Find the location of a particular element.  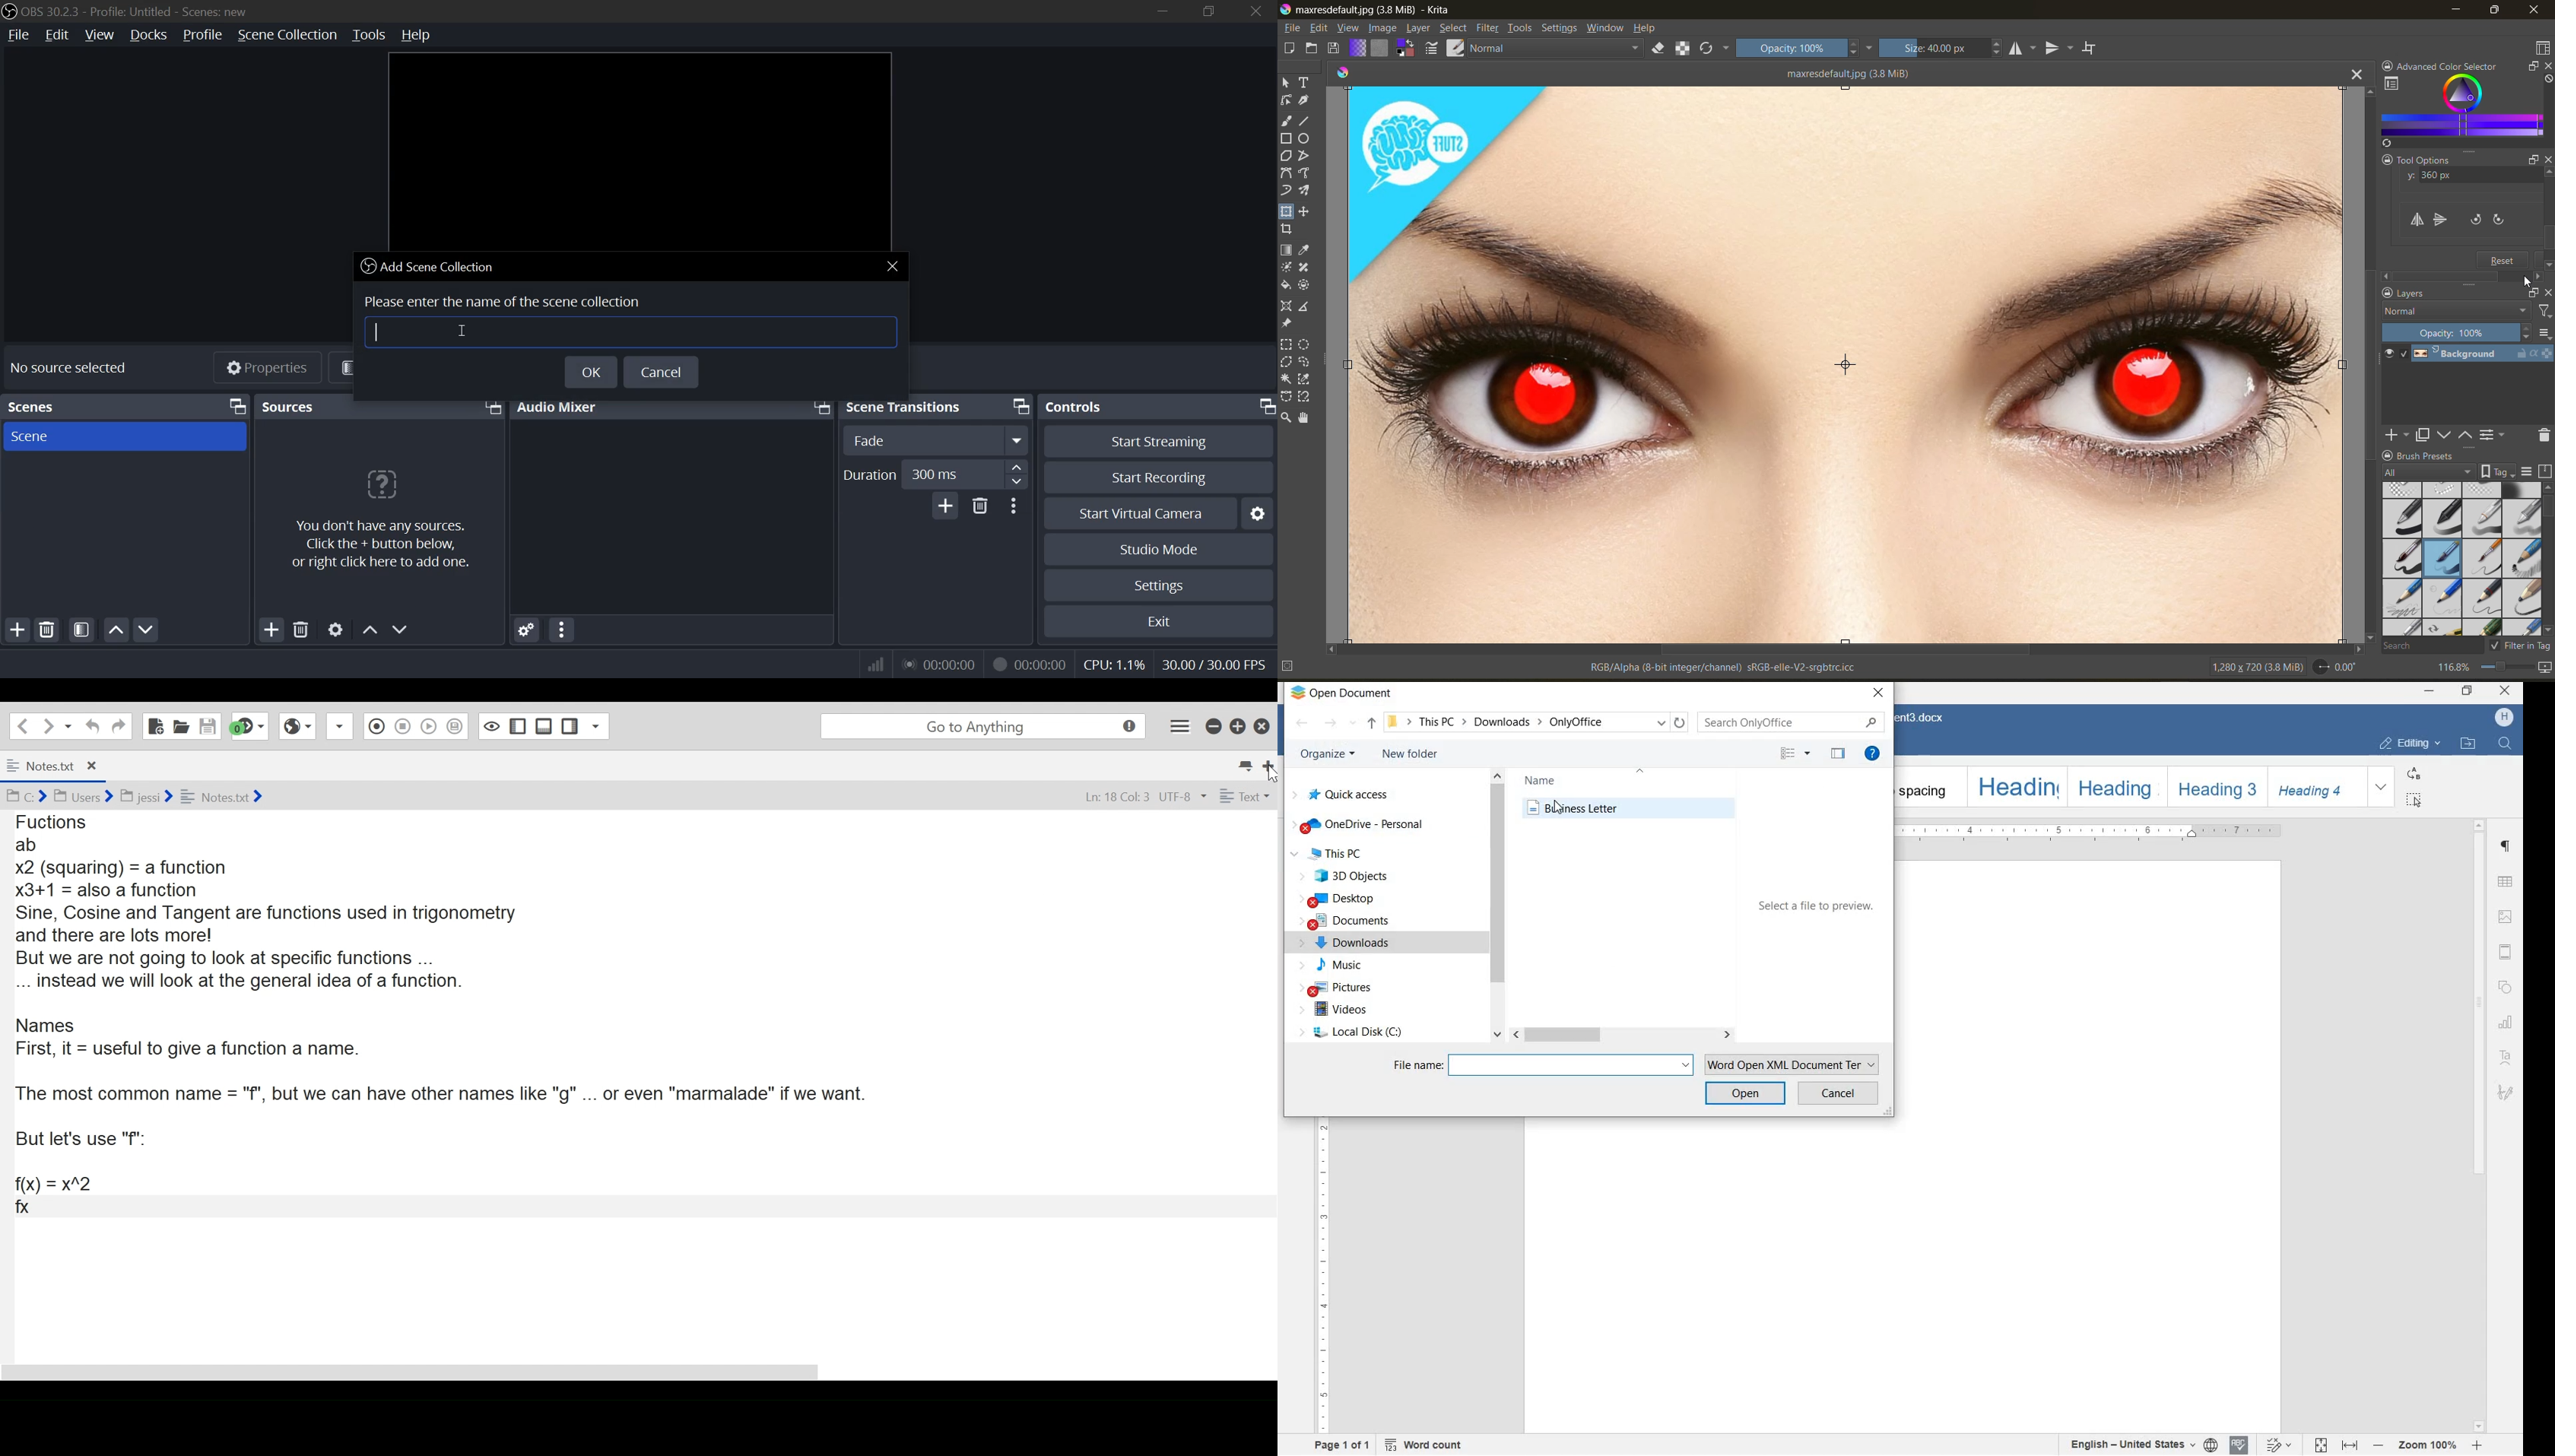

record streamed is located at coordinates (1029, 663).